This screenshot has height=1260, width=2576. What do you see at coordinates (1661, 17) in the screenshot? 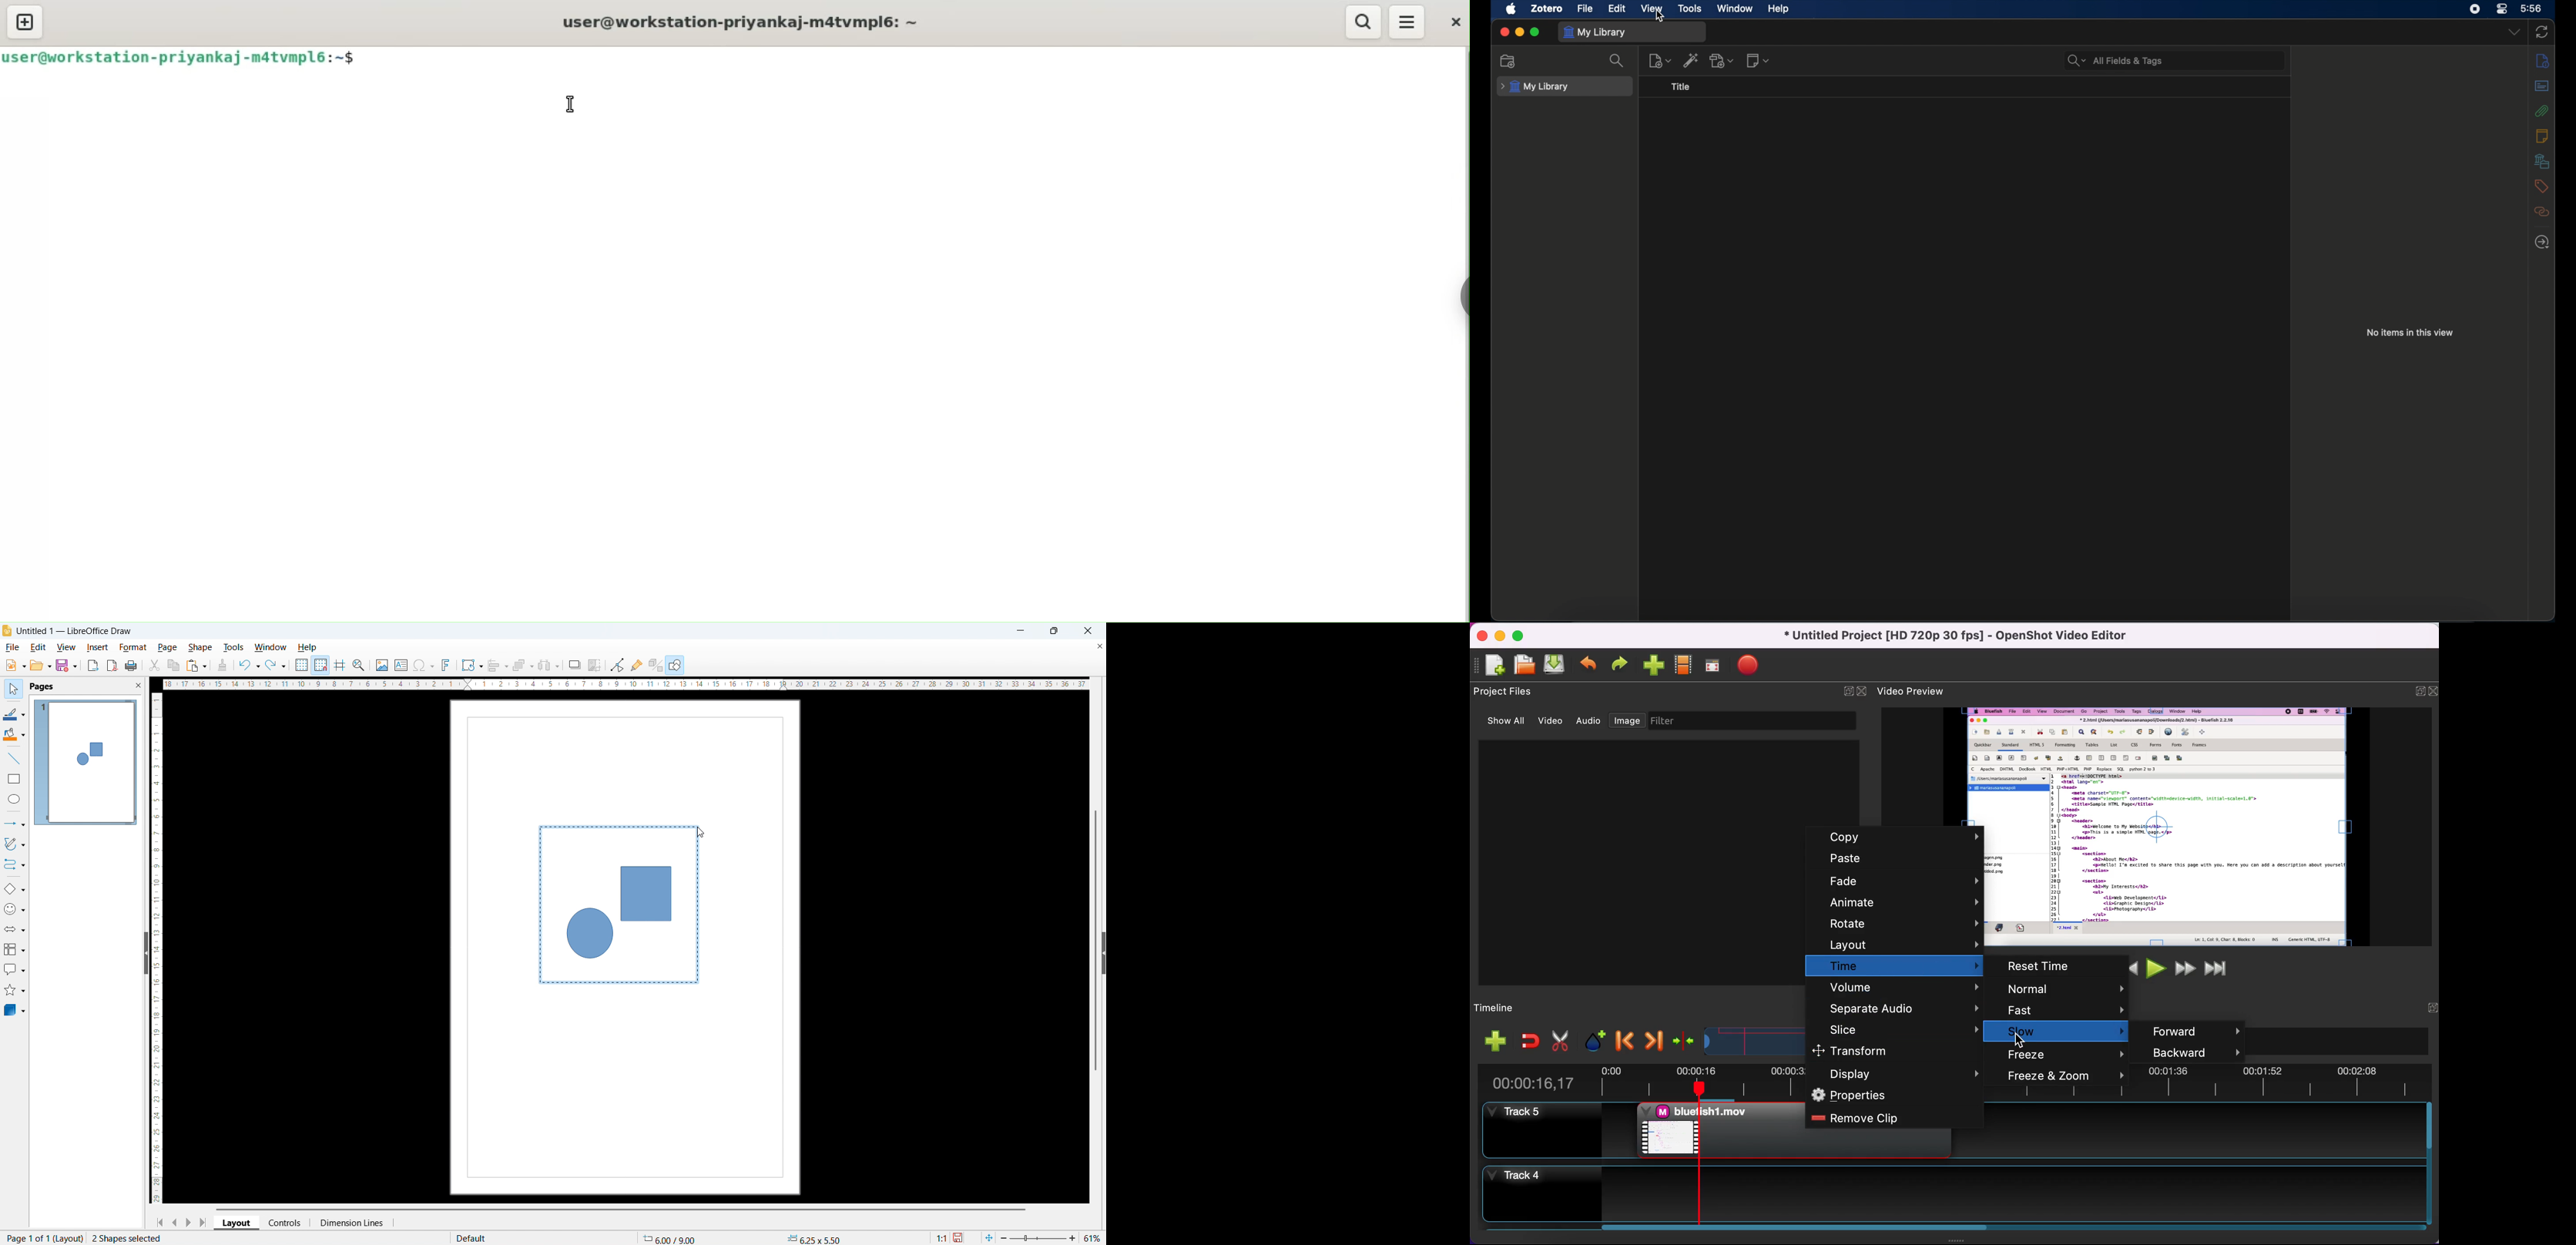
I see `cursor` at bounding box center [1661, 17].